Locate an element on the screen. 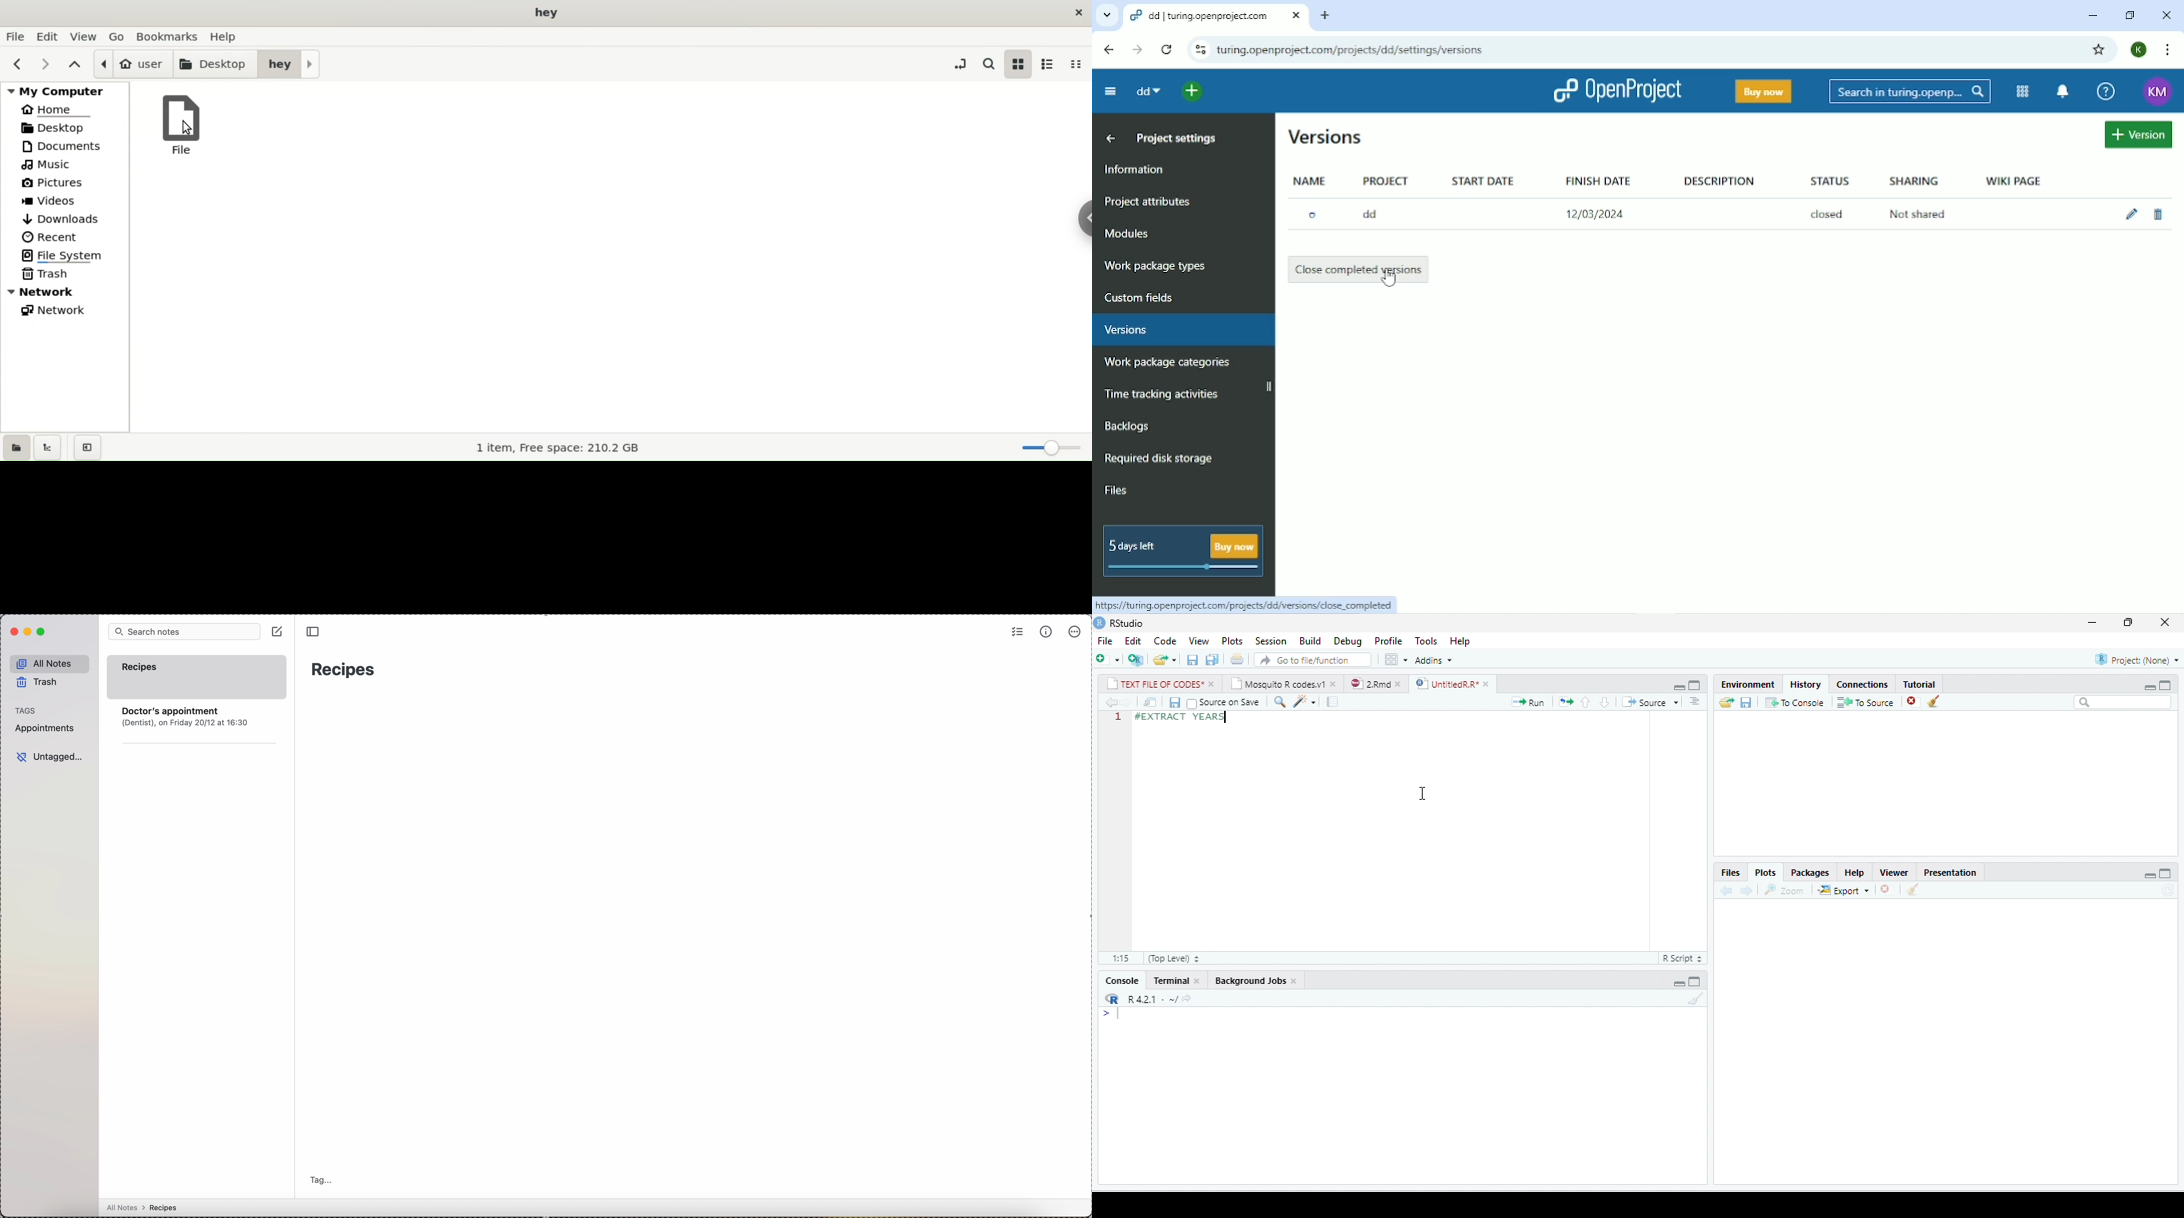 This screenshot has width=2184, height=1232. run is located at coordinates (1529, 702).